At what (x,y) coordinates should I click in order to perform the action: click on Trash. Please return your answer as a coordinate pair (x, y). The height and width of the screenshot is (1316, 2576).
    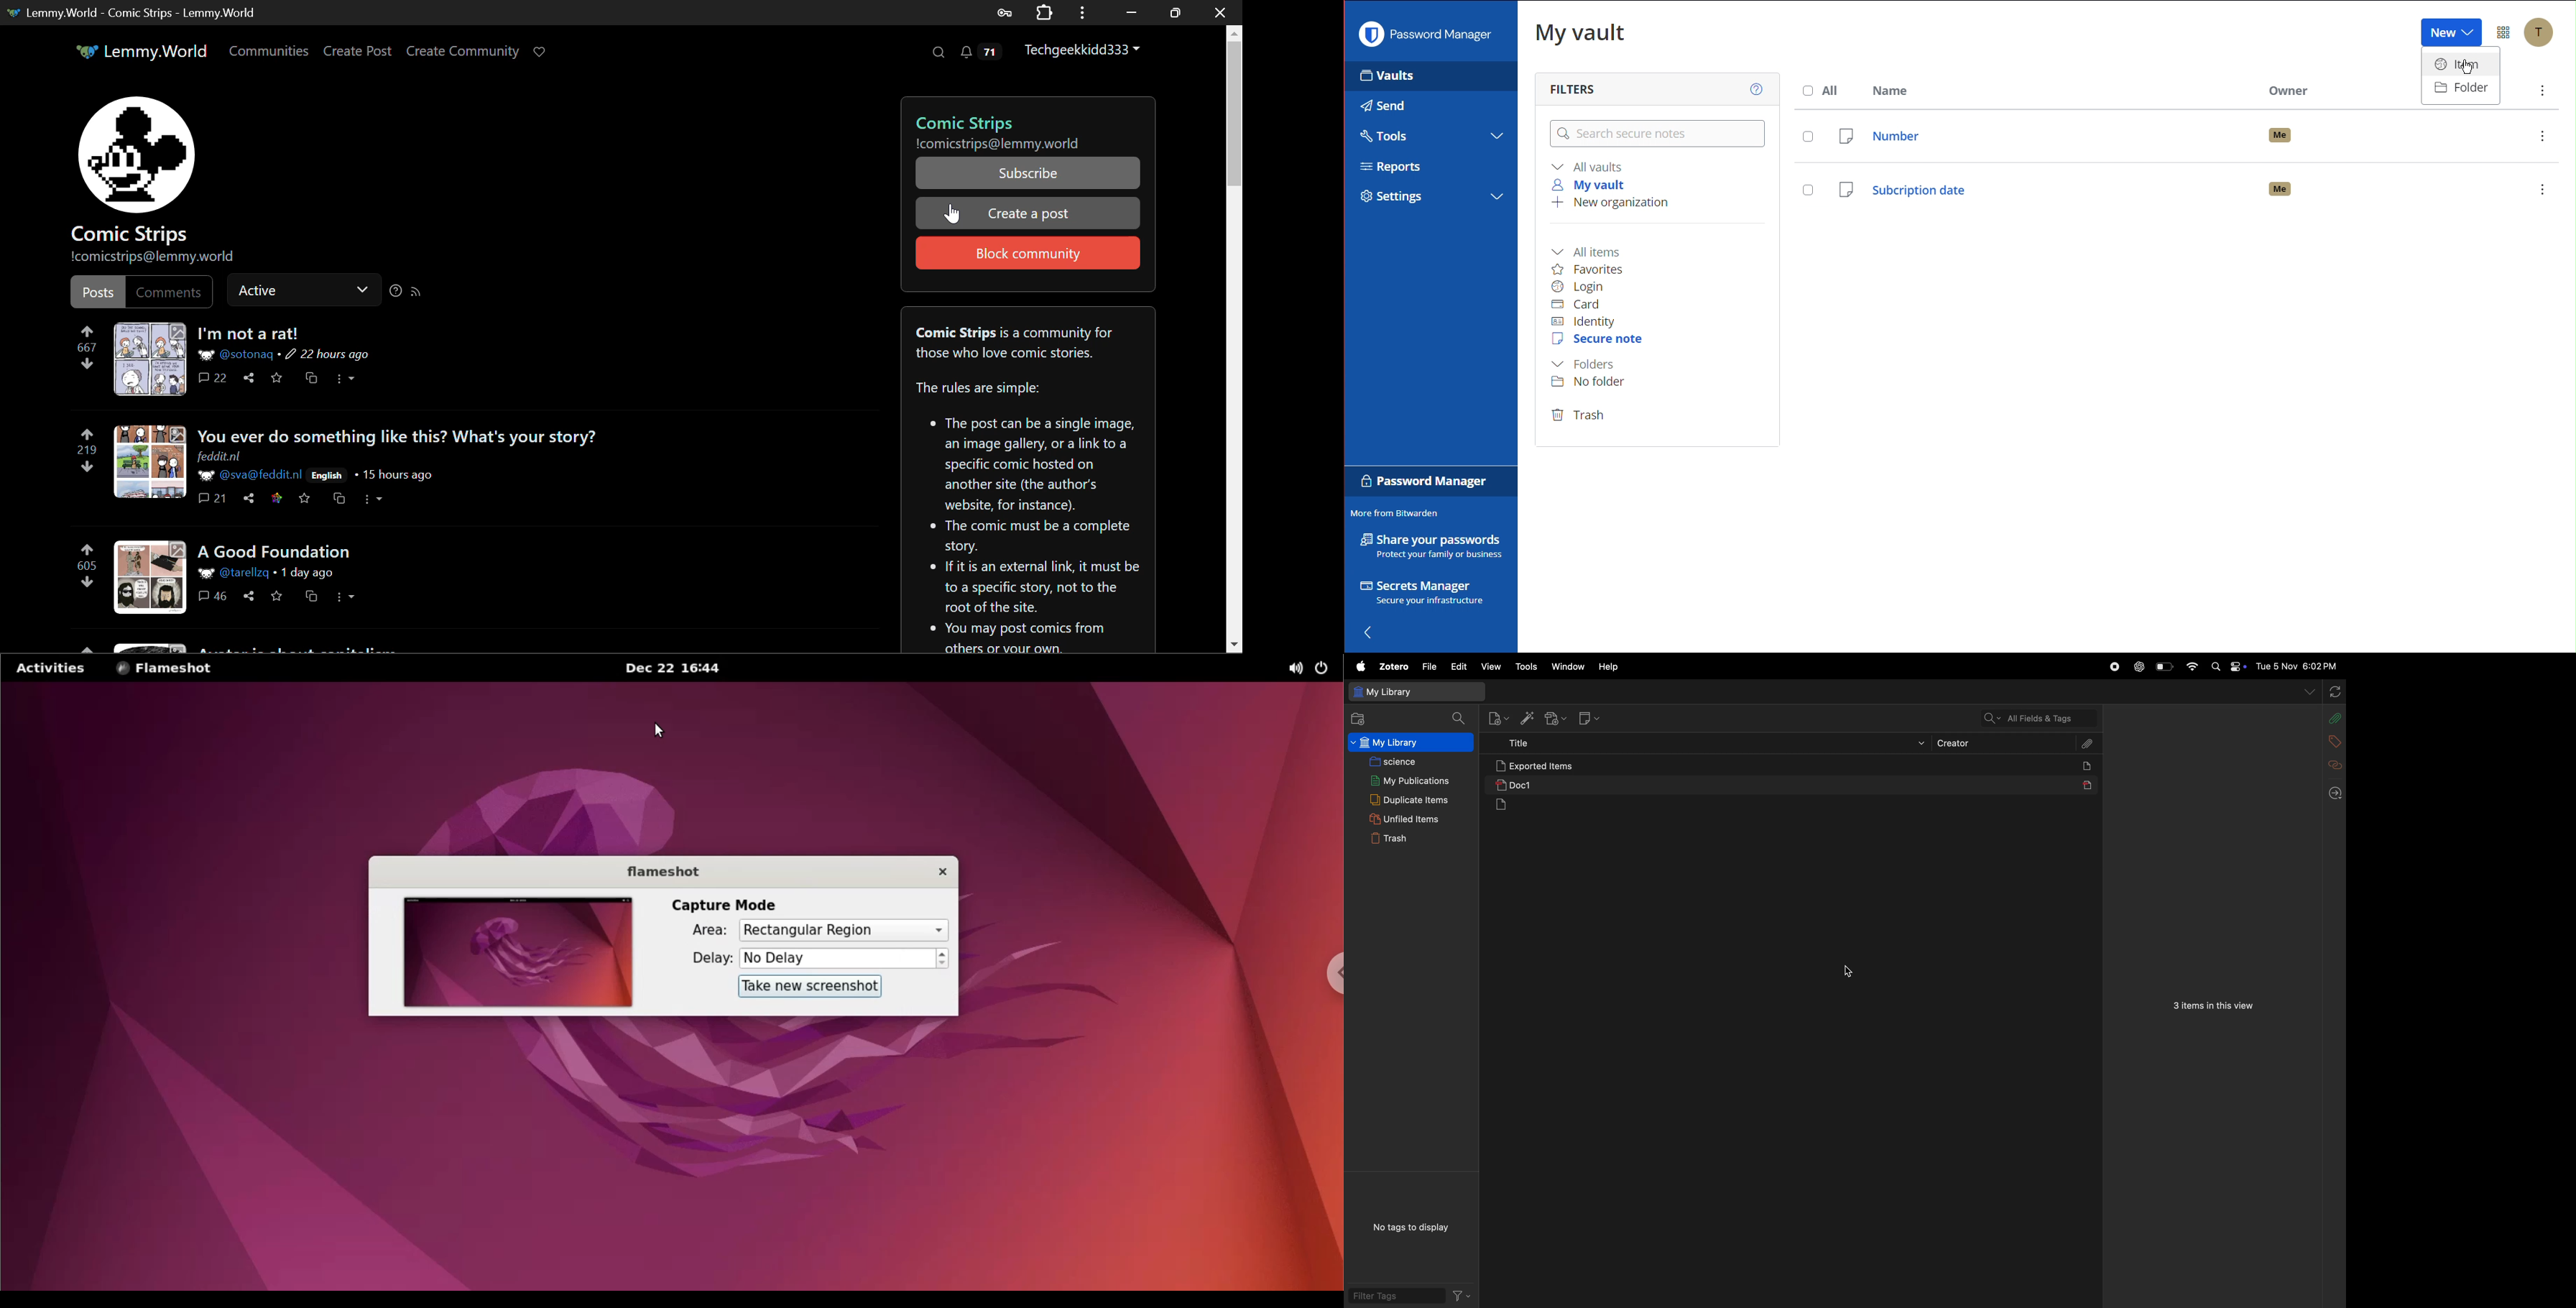
    Looking at the image, I should click on (1580, 416).